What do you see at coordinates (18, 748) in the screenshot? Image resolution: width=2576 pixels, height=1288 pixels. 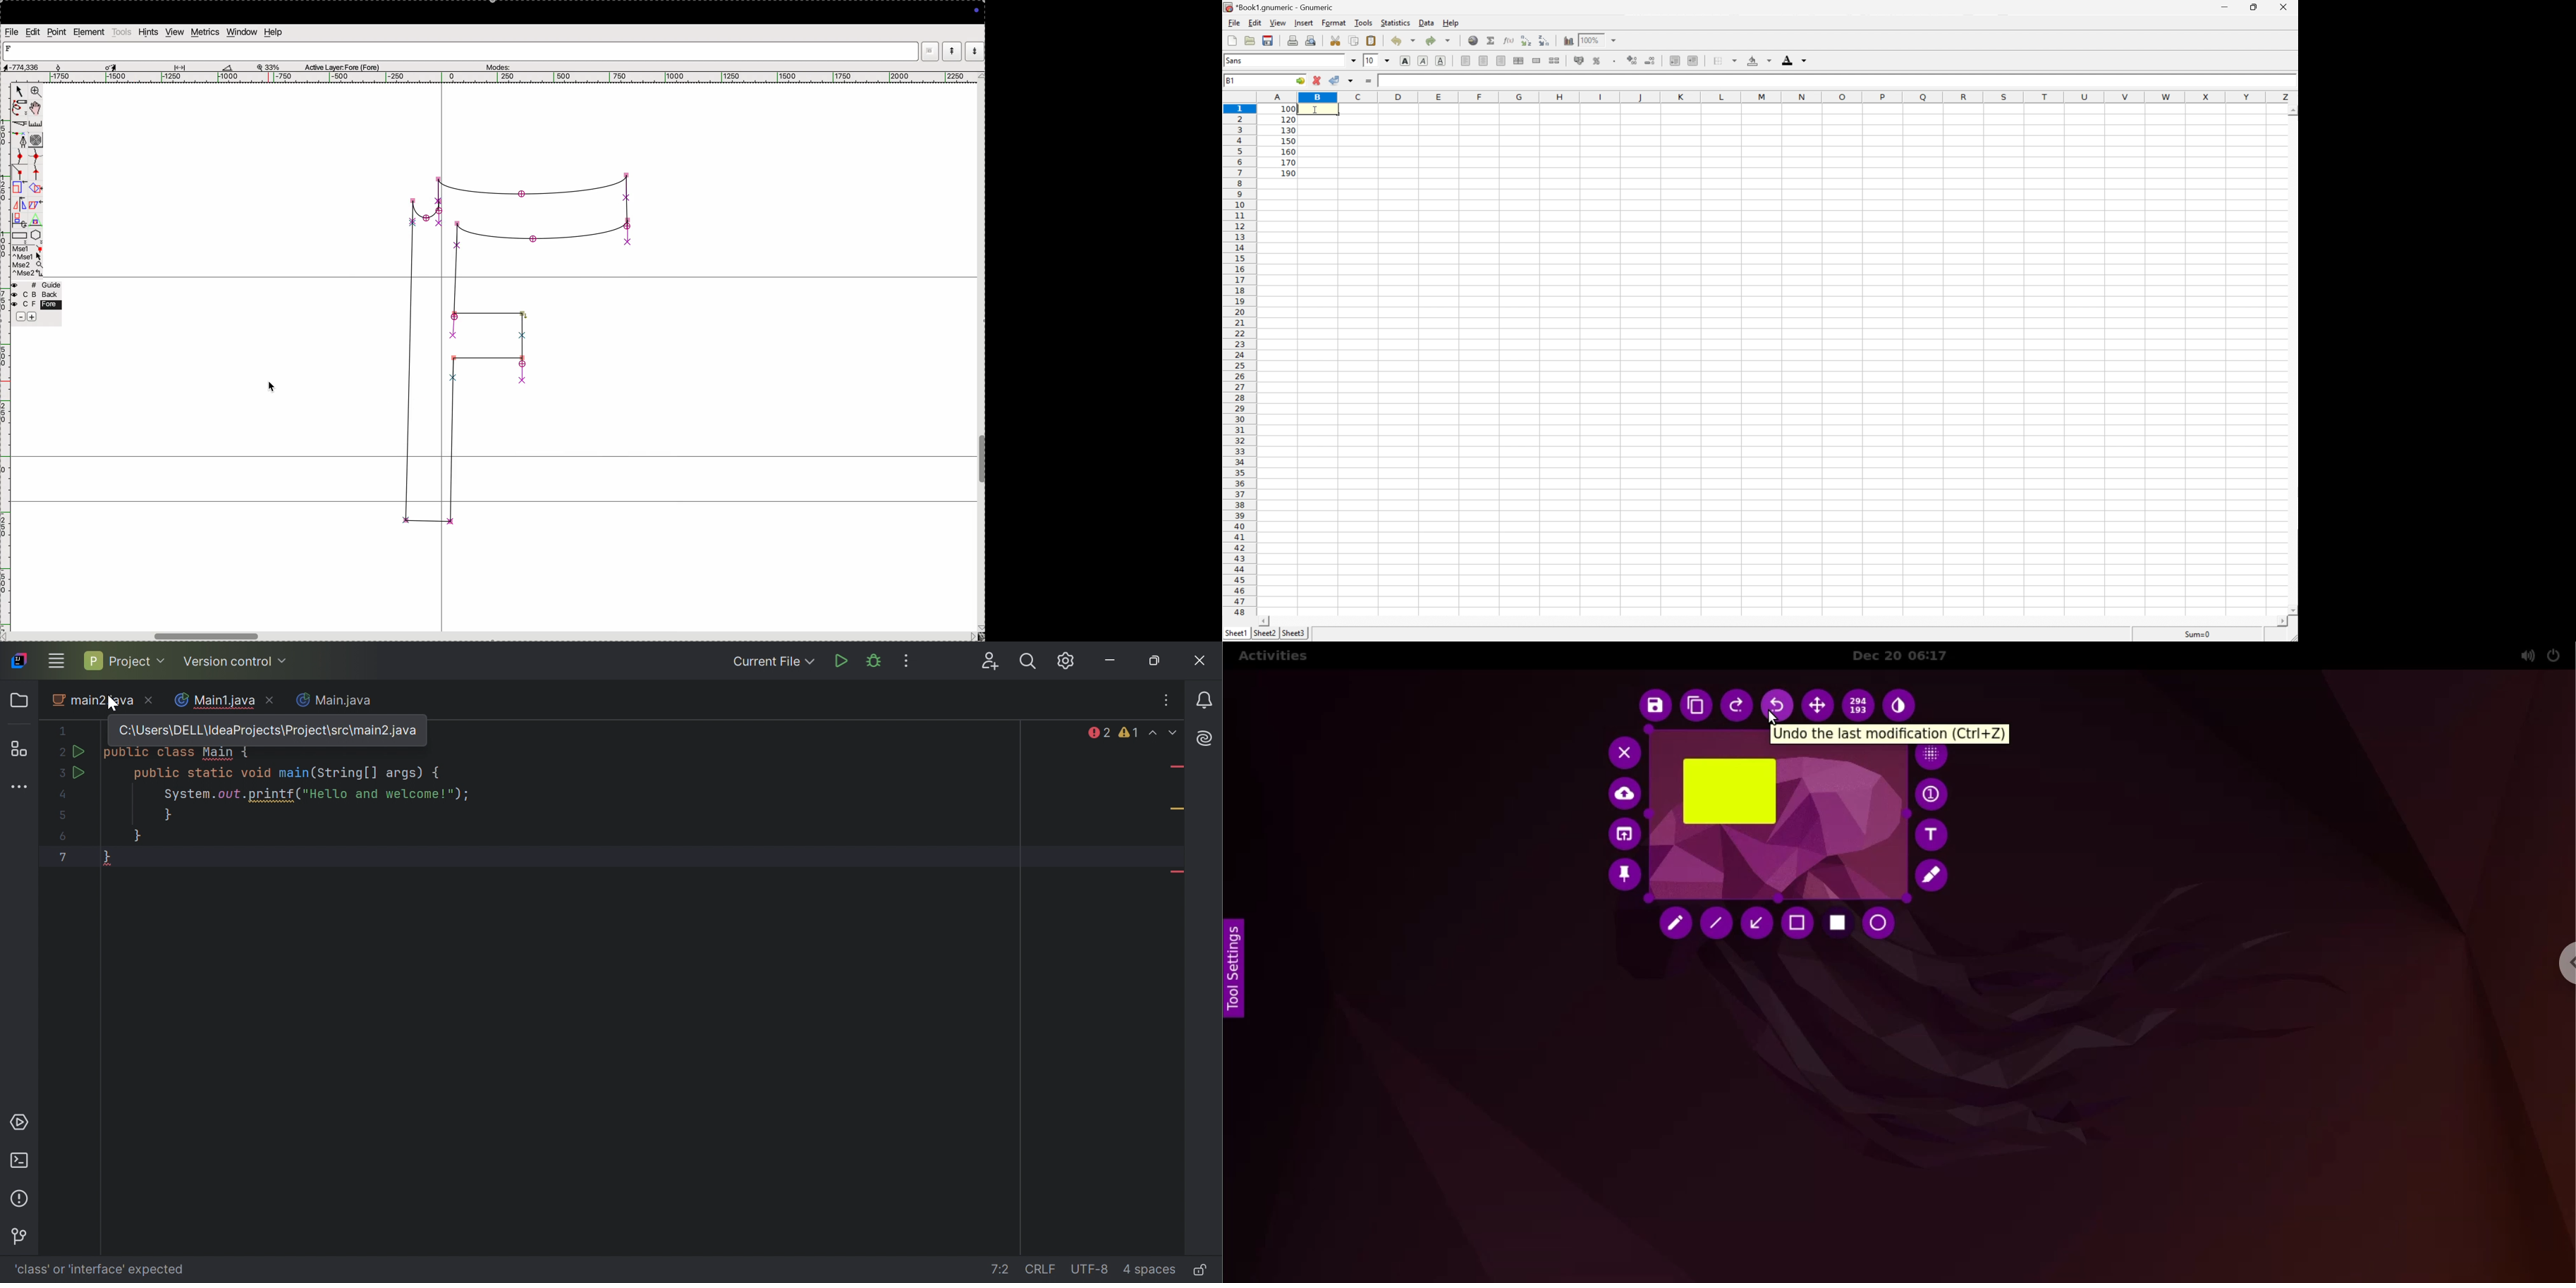 I see `Structure` at bounding box center [18, 748].